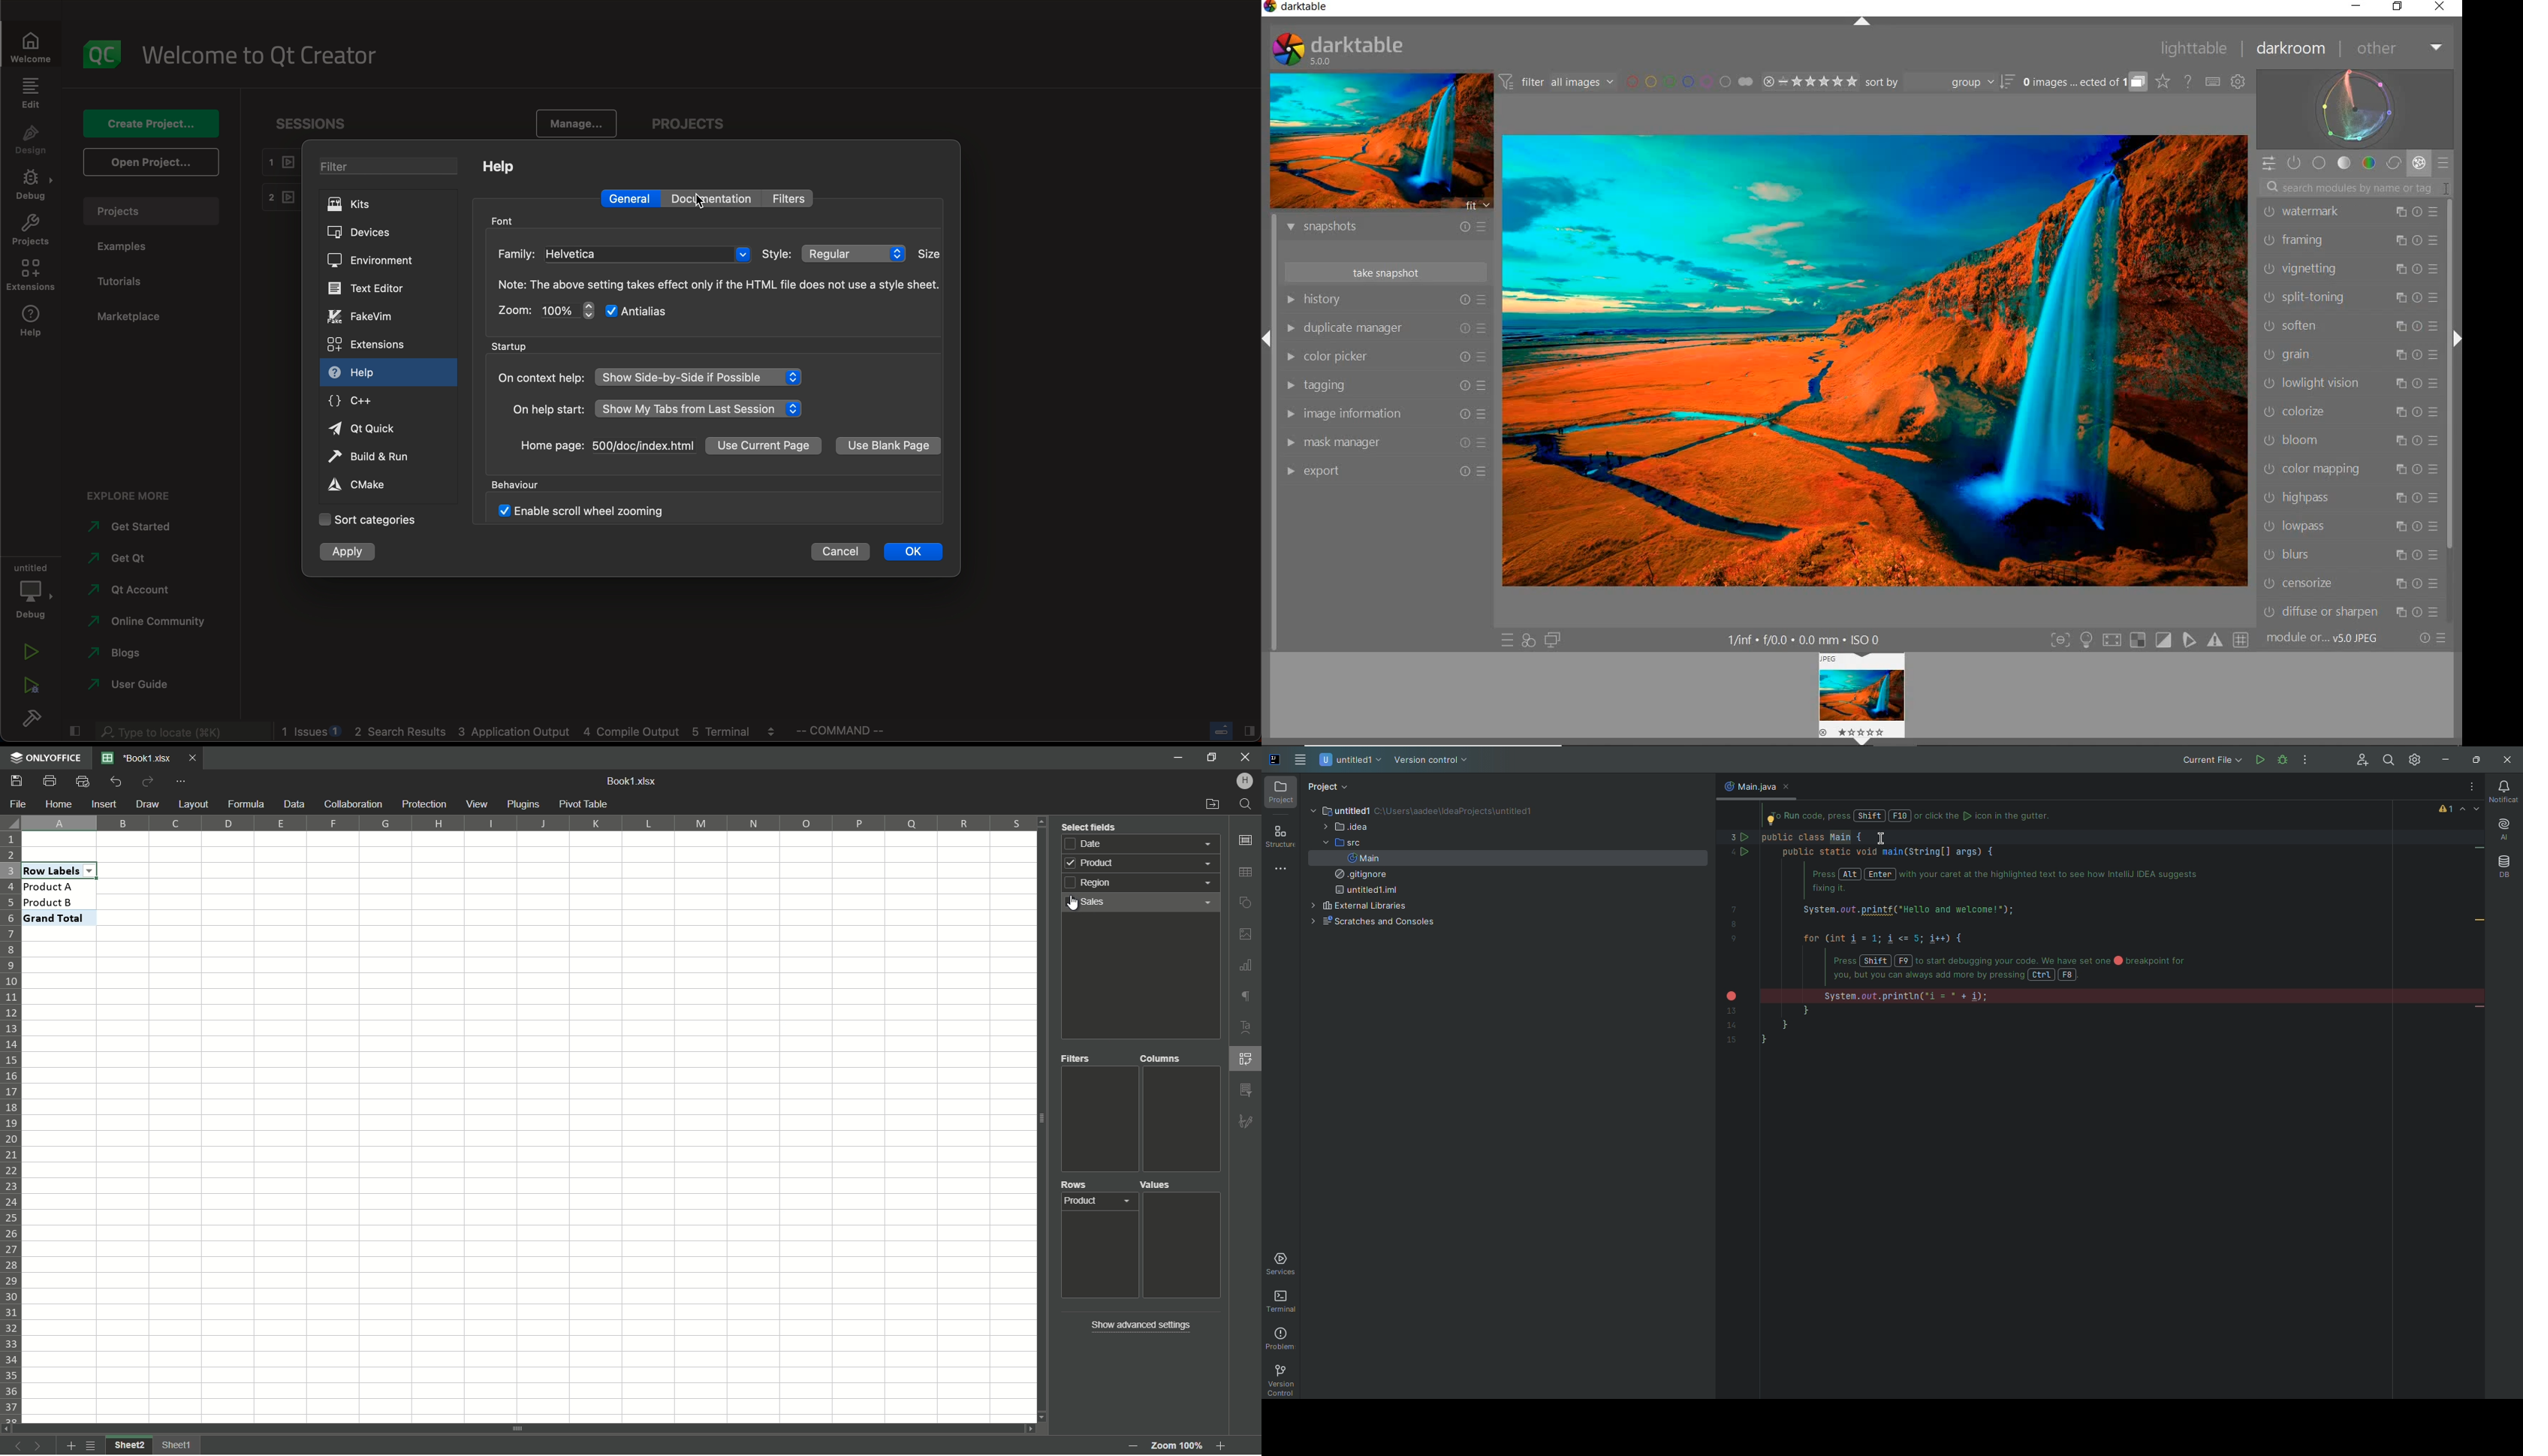  What do you see at coordinates (2455, 340) in the screenshot?
I see `Expand/Collapse` at bounding box center [2455, 340].